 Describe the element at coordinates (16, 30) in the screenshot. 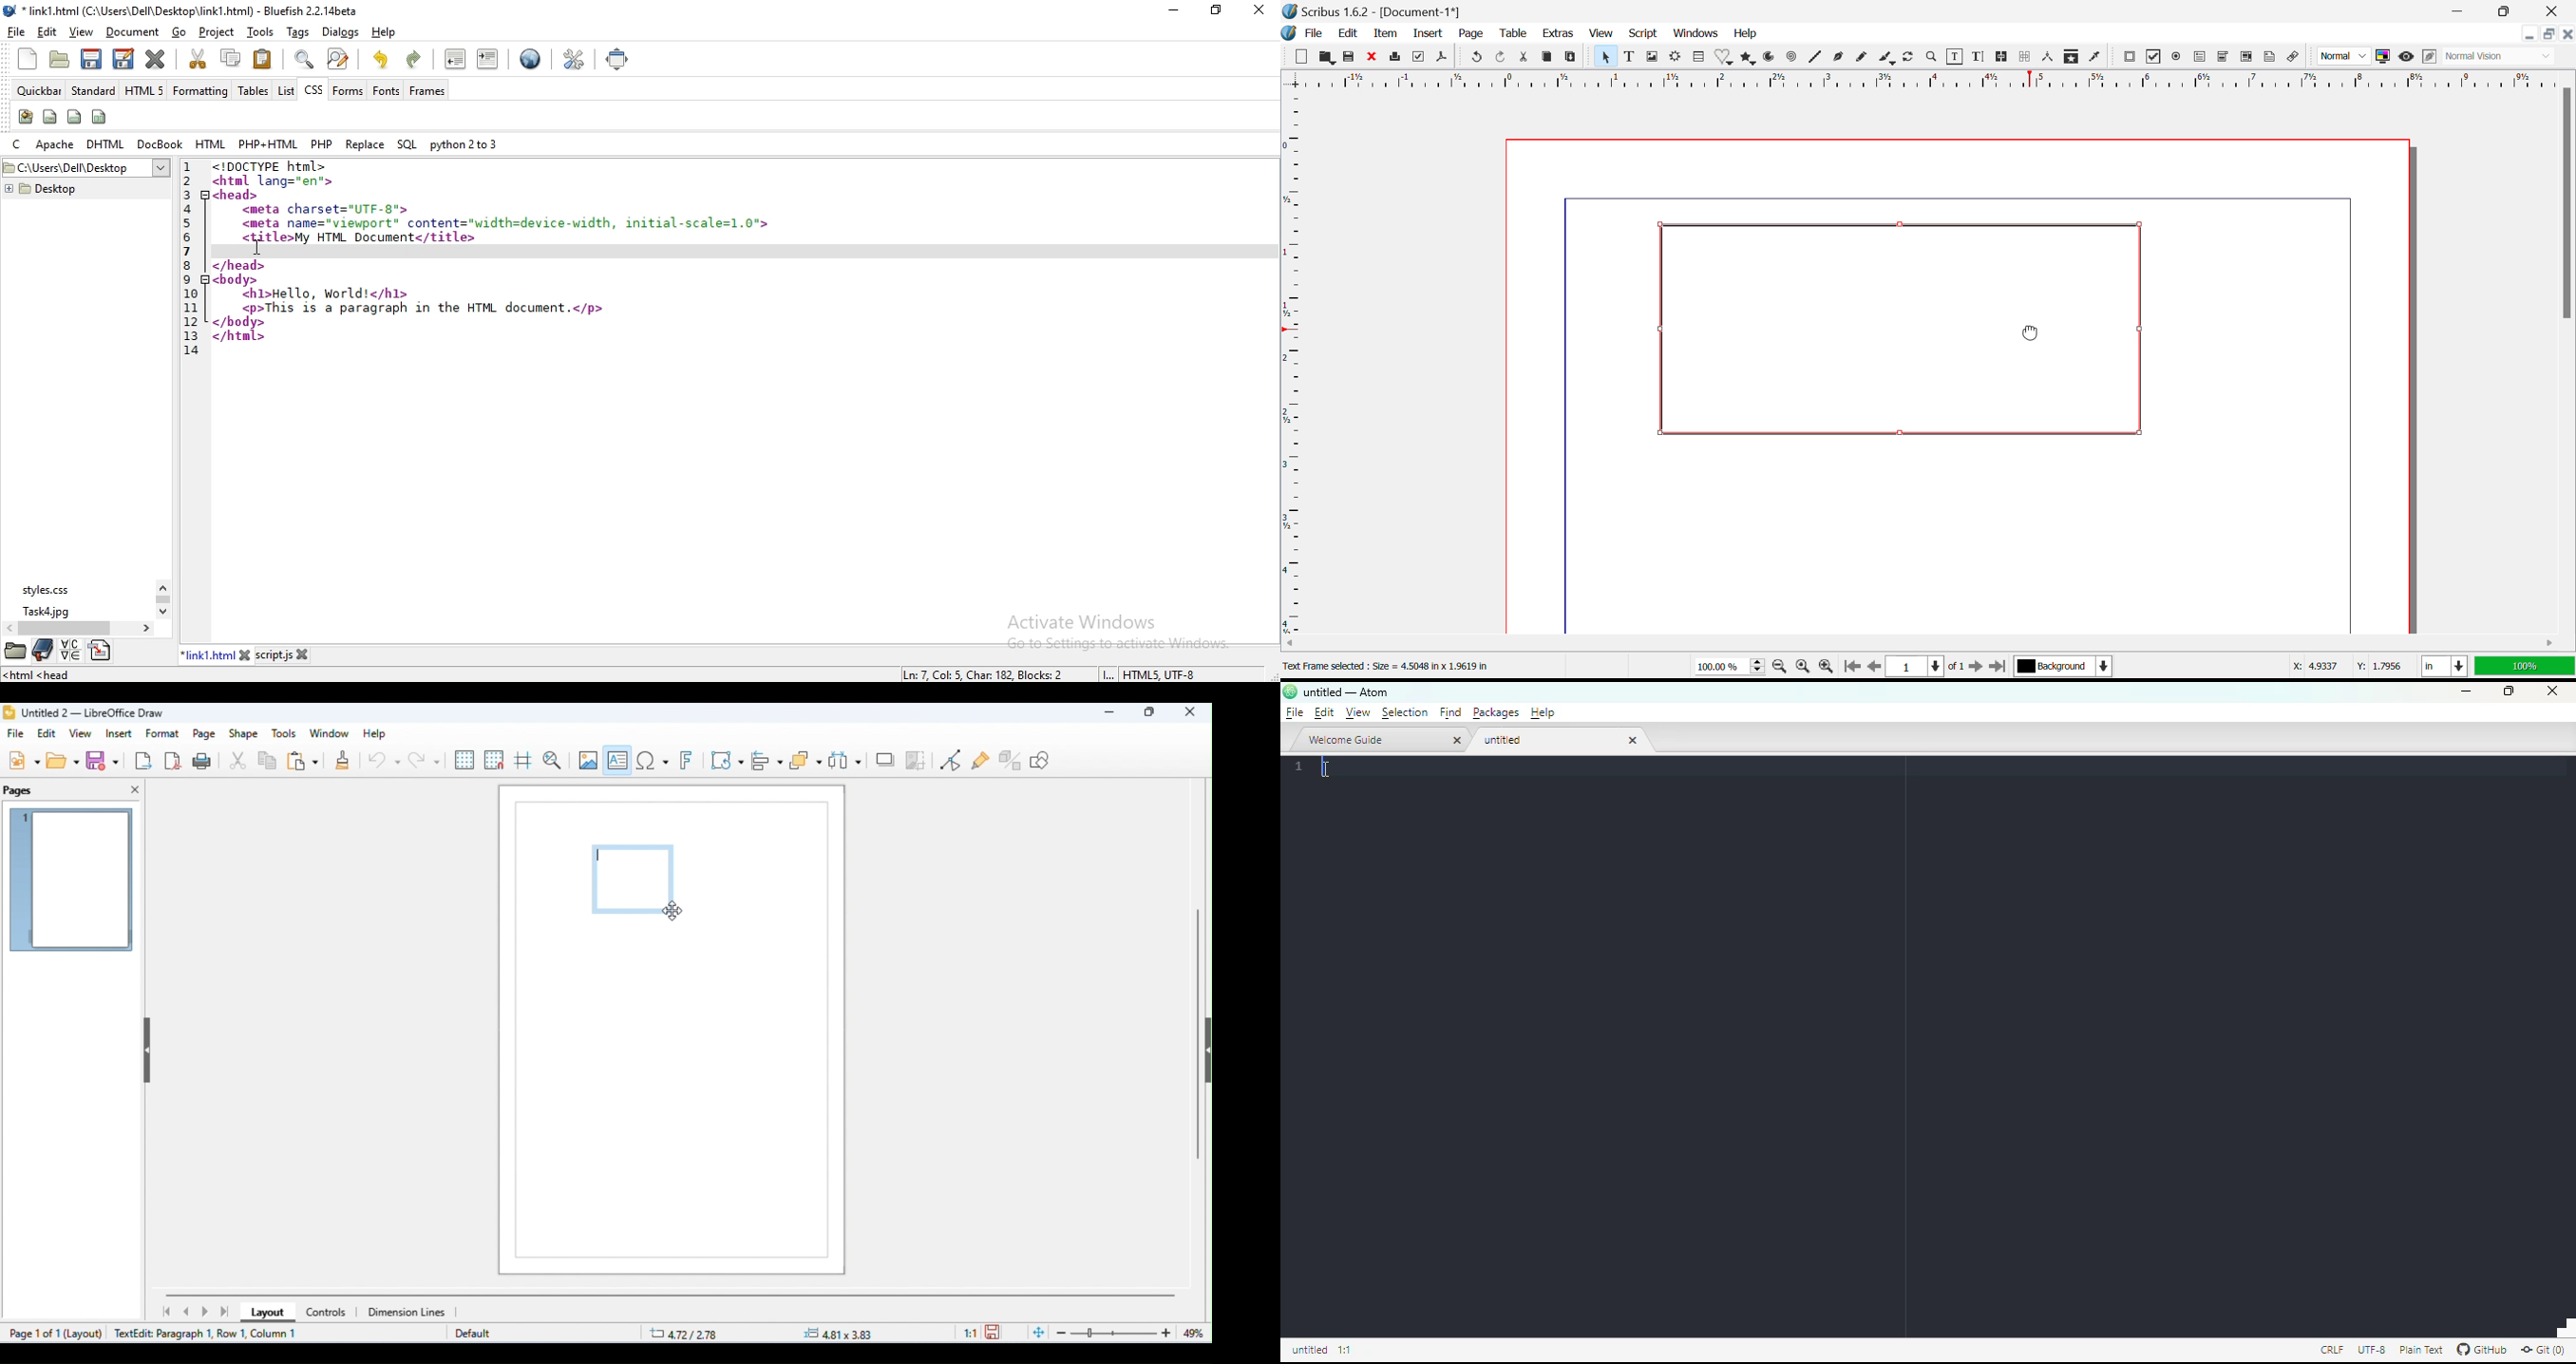

I see `file` at that location.